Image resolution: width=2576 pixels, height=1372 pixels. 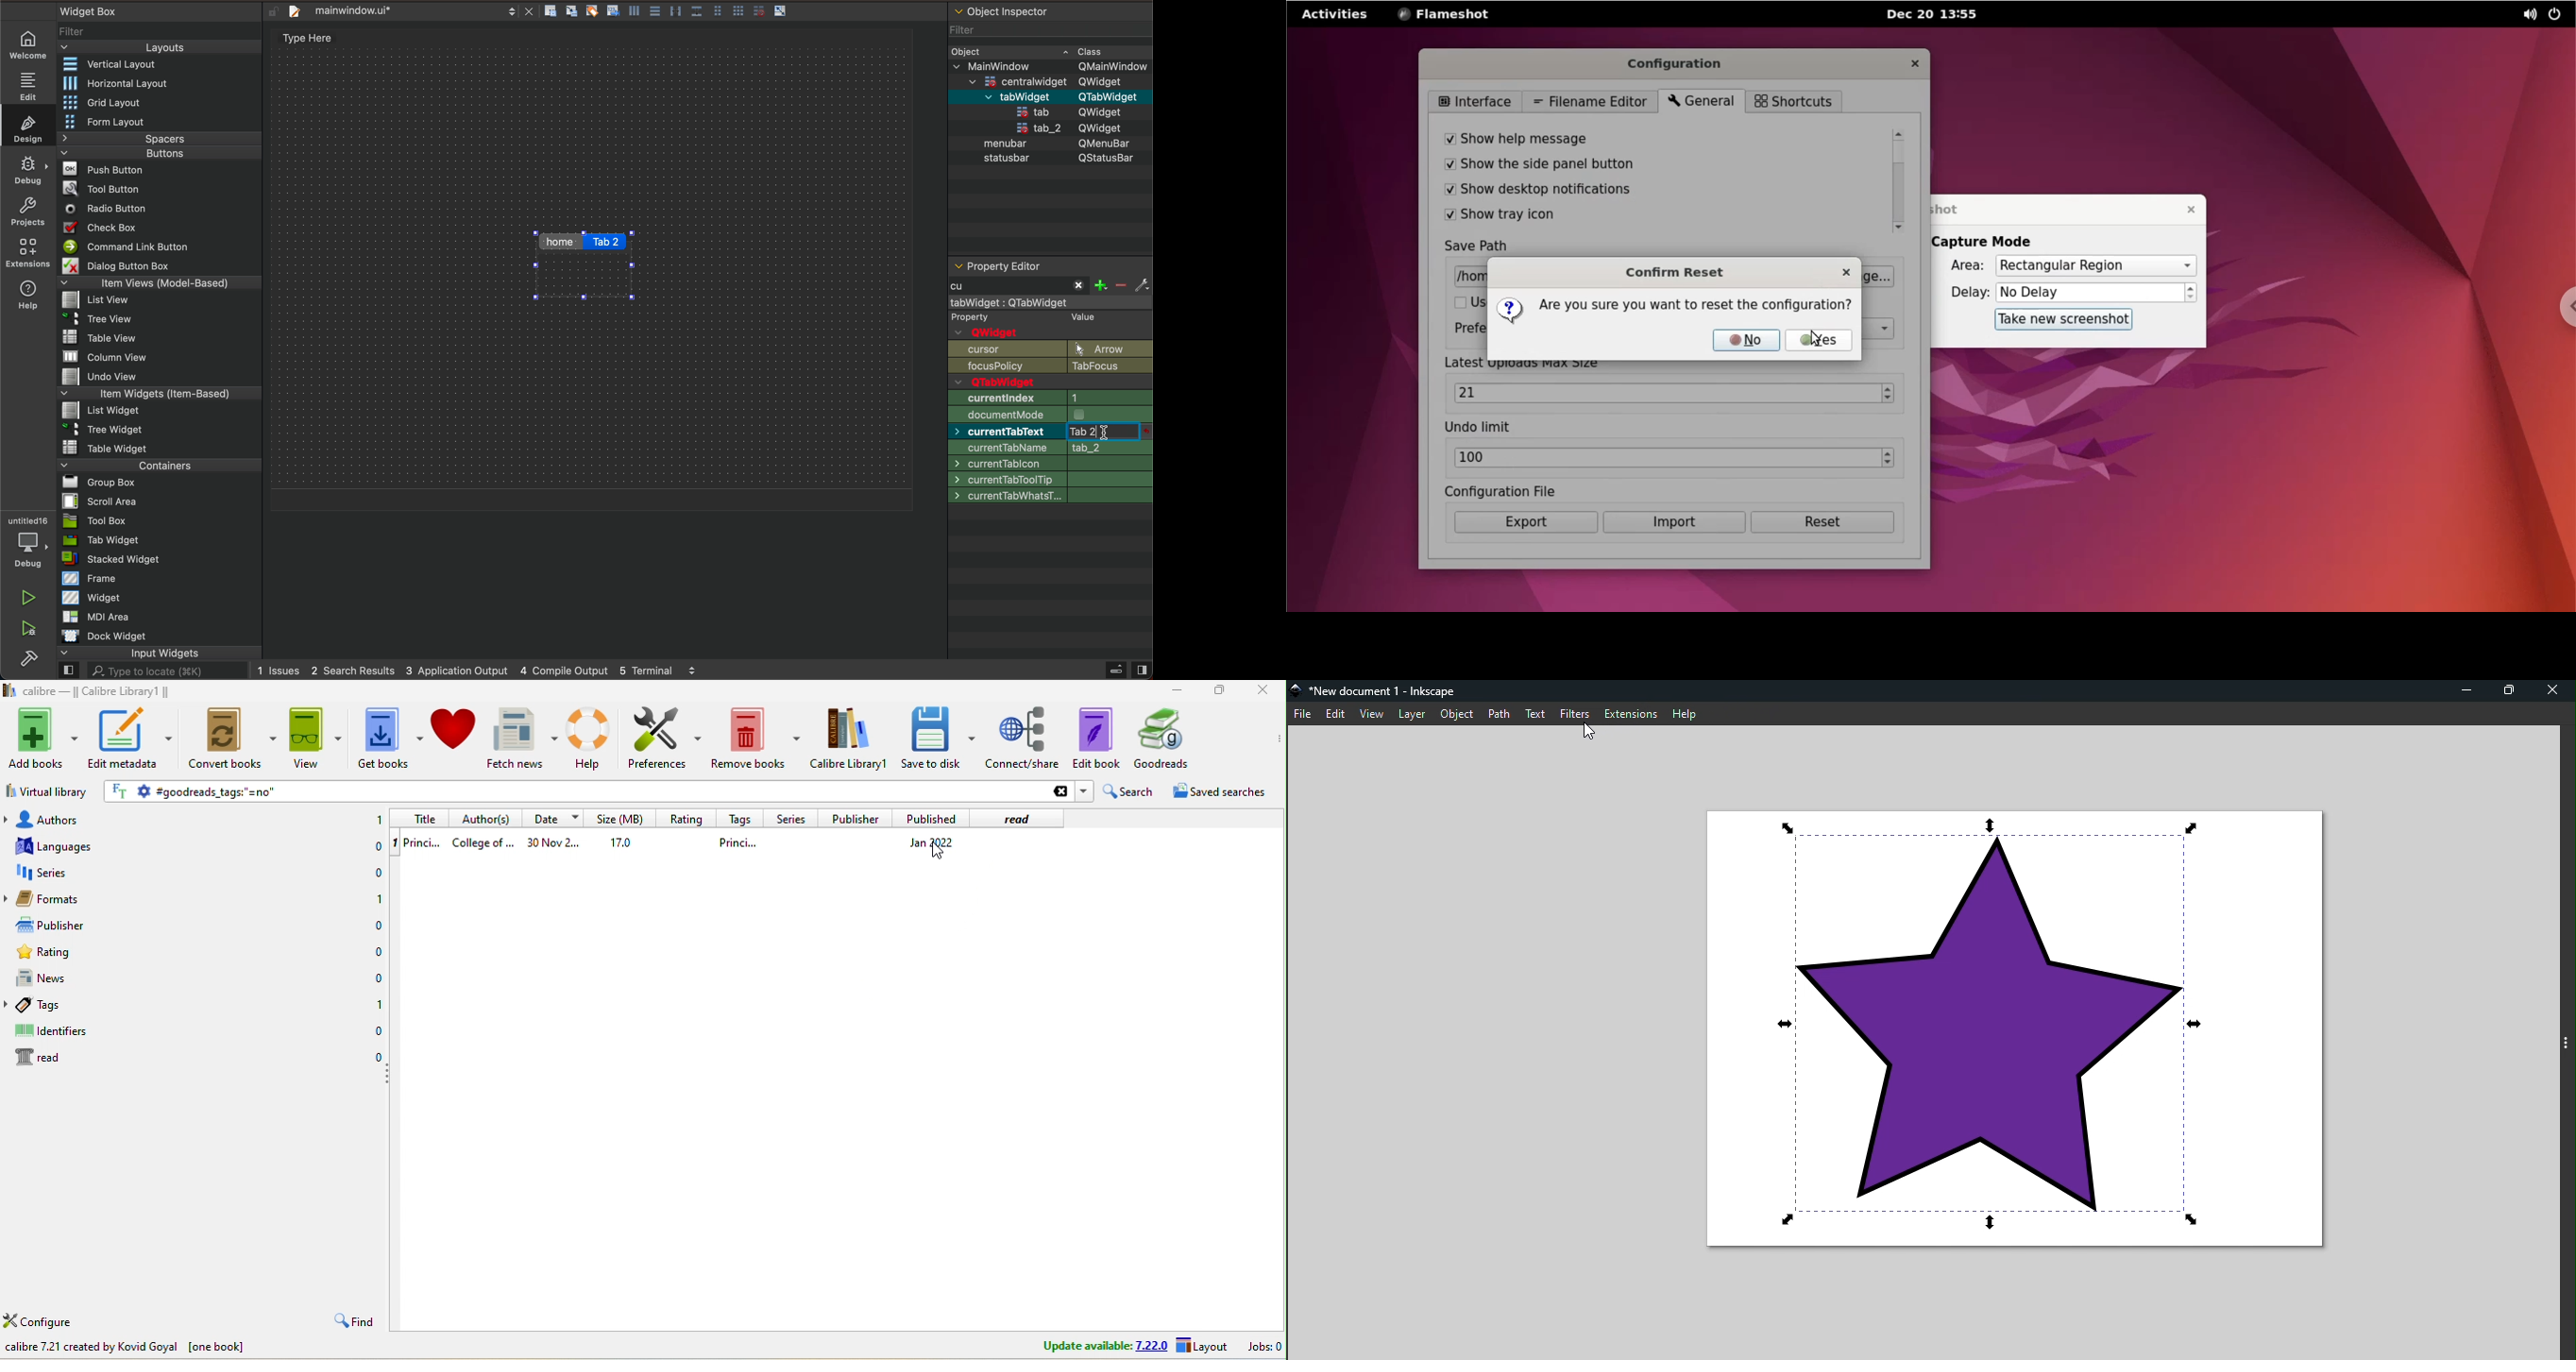 What do you see at coordinates (34, 629) in the screenshot?
I see `run and debuh` at bounding box center [34, 629].